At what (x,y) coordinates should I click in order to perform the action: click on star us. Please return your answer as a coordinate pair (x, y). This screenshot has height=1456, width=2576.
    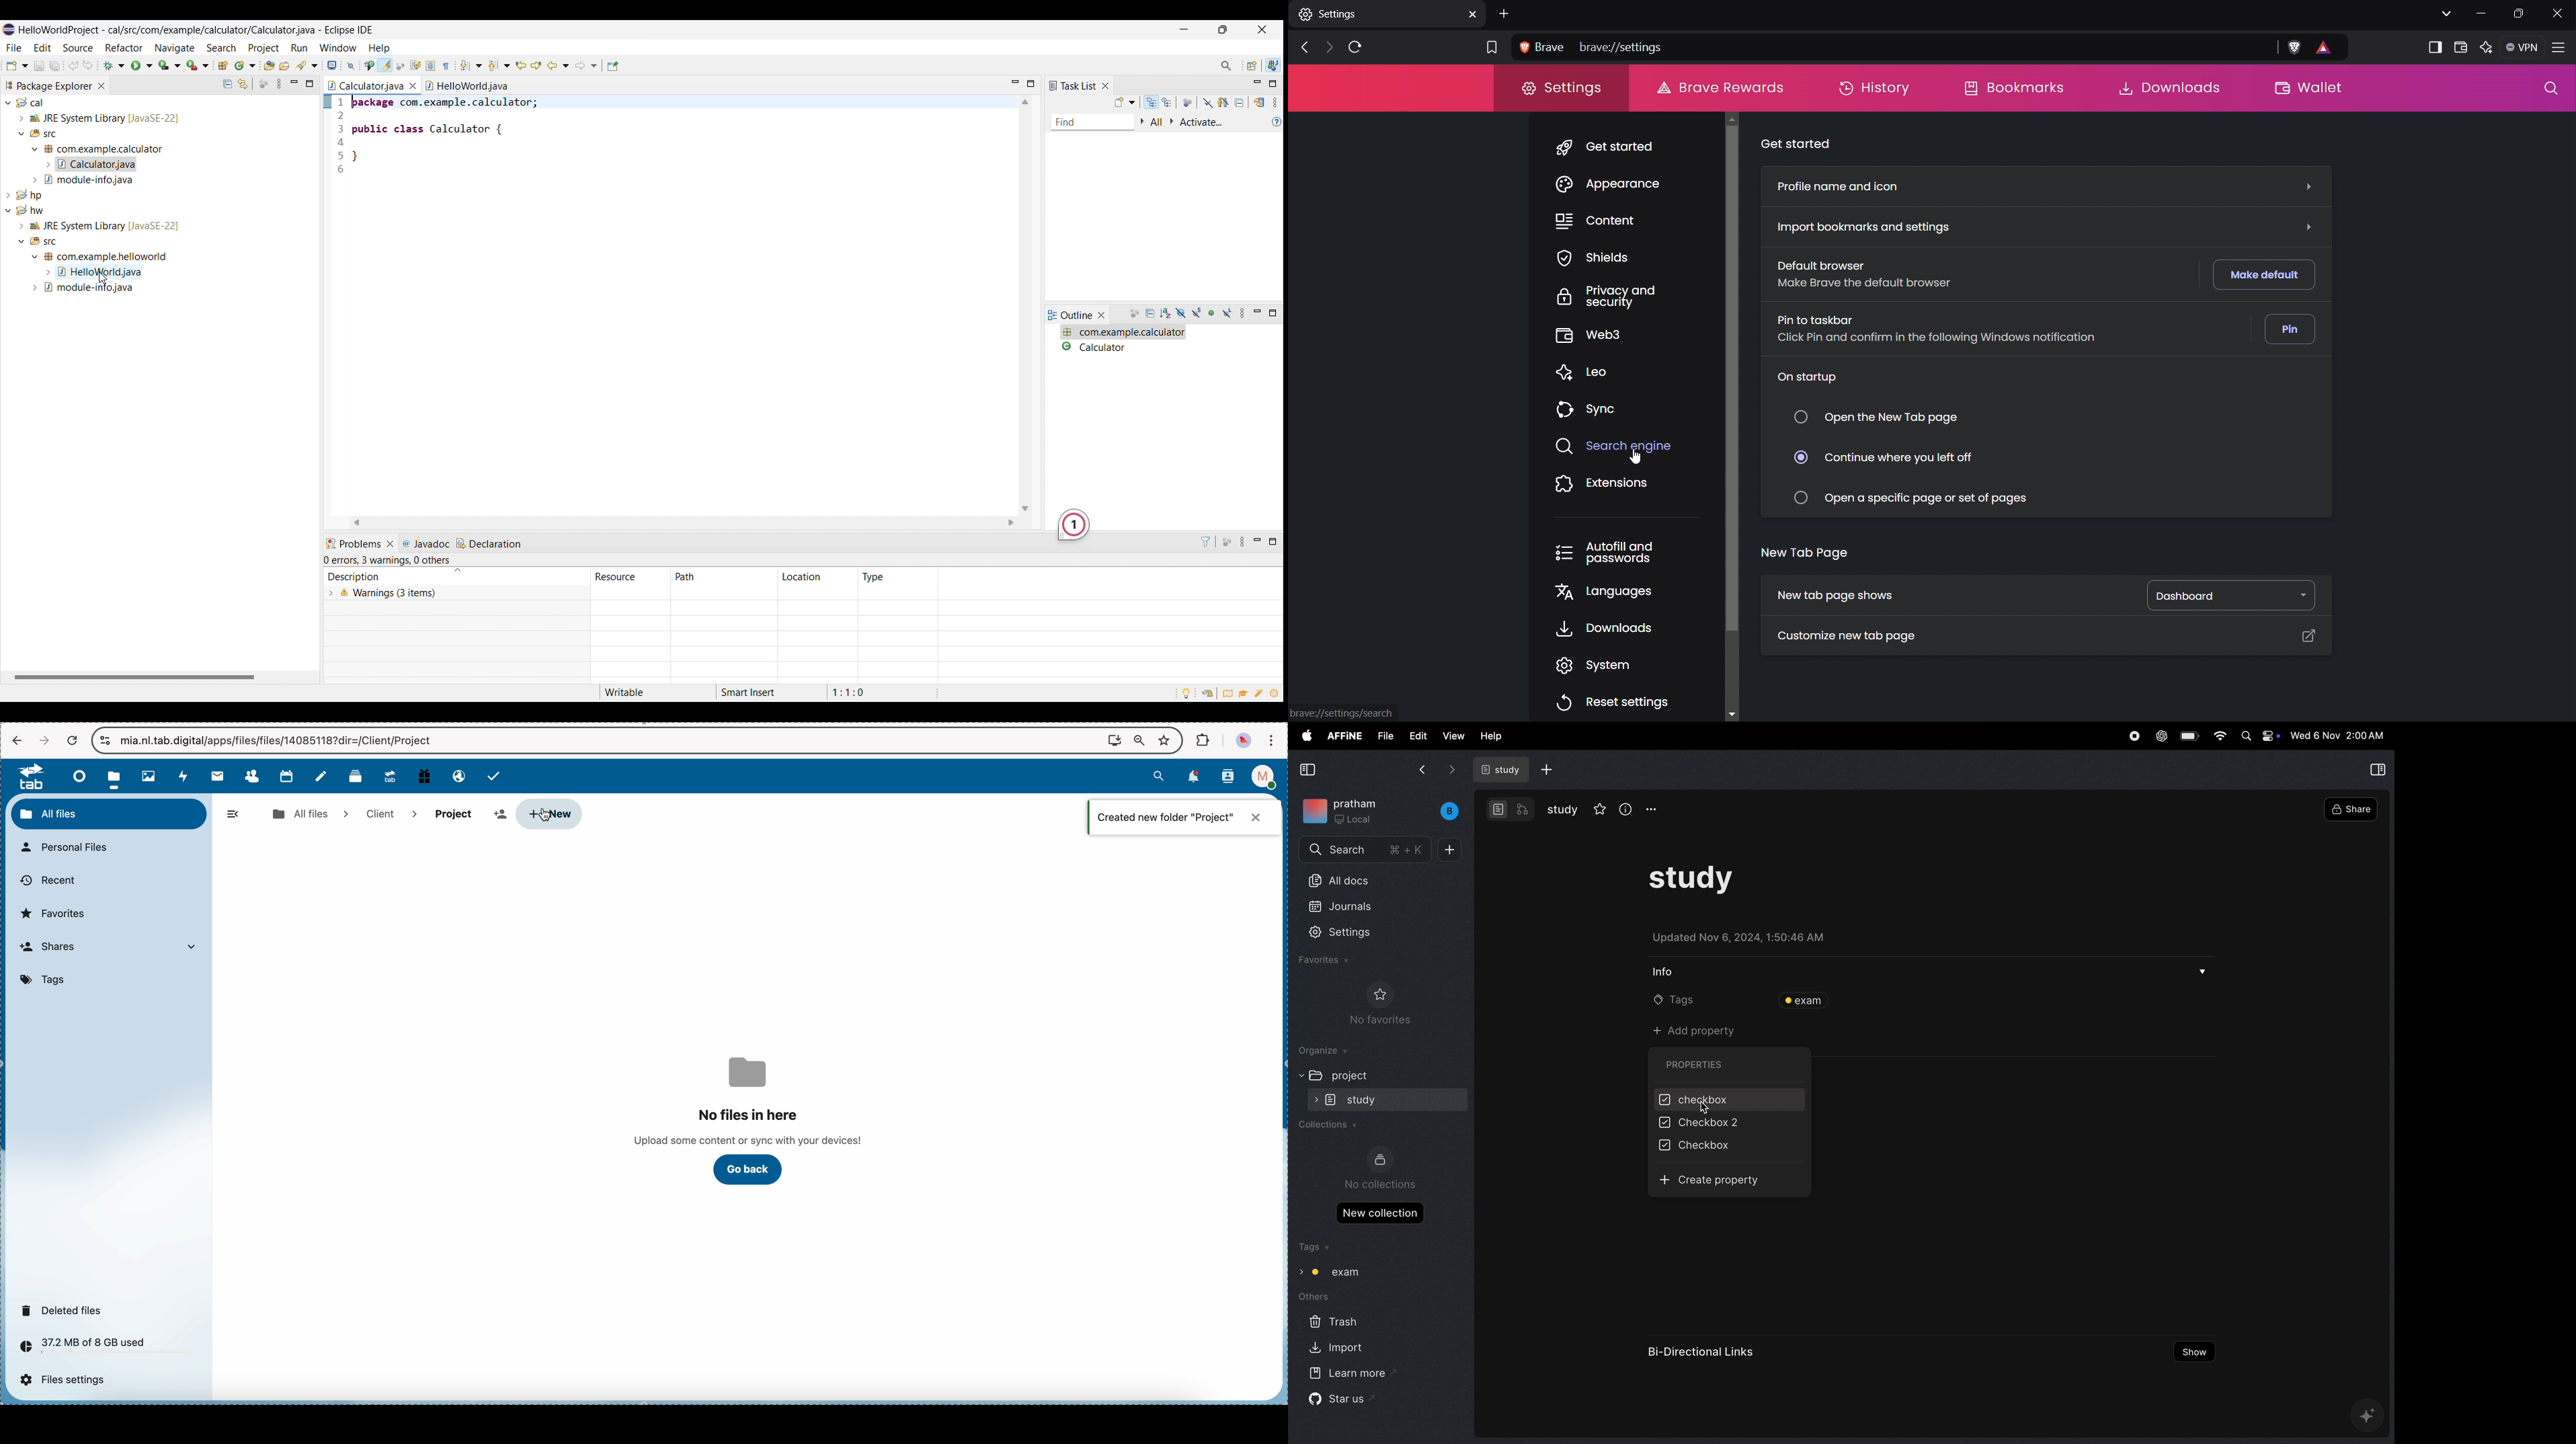
    Looking at the image, I should click on (1348, 1403).